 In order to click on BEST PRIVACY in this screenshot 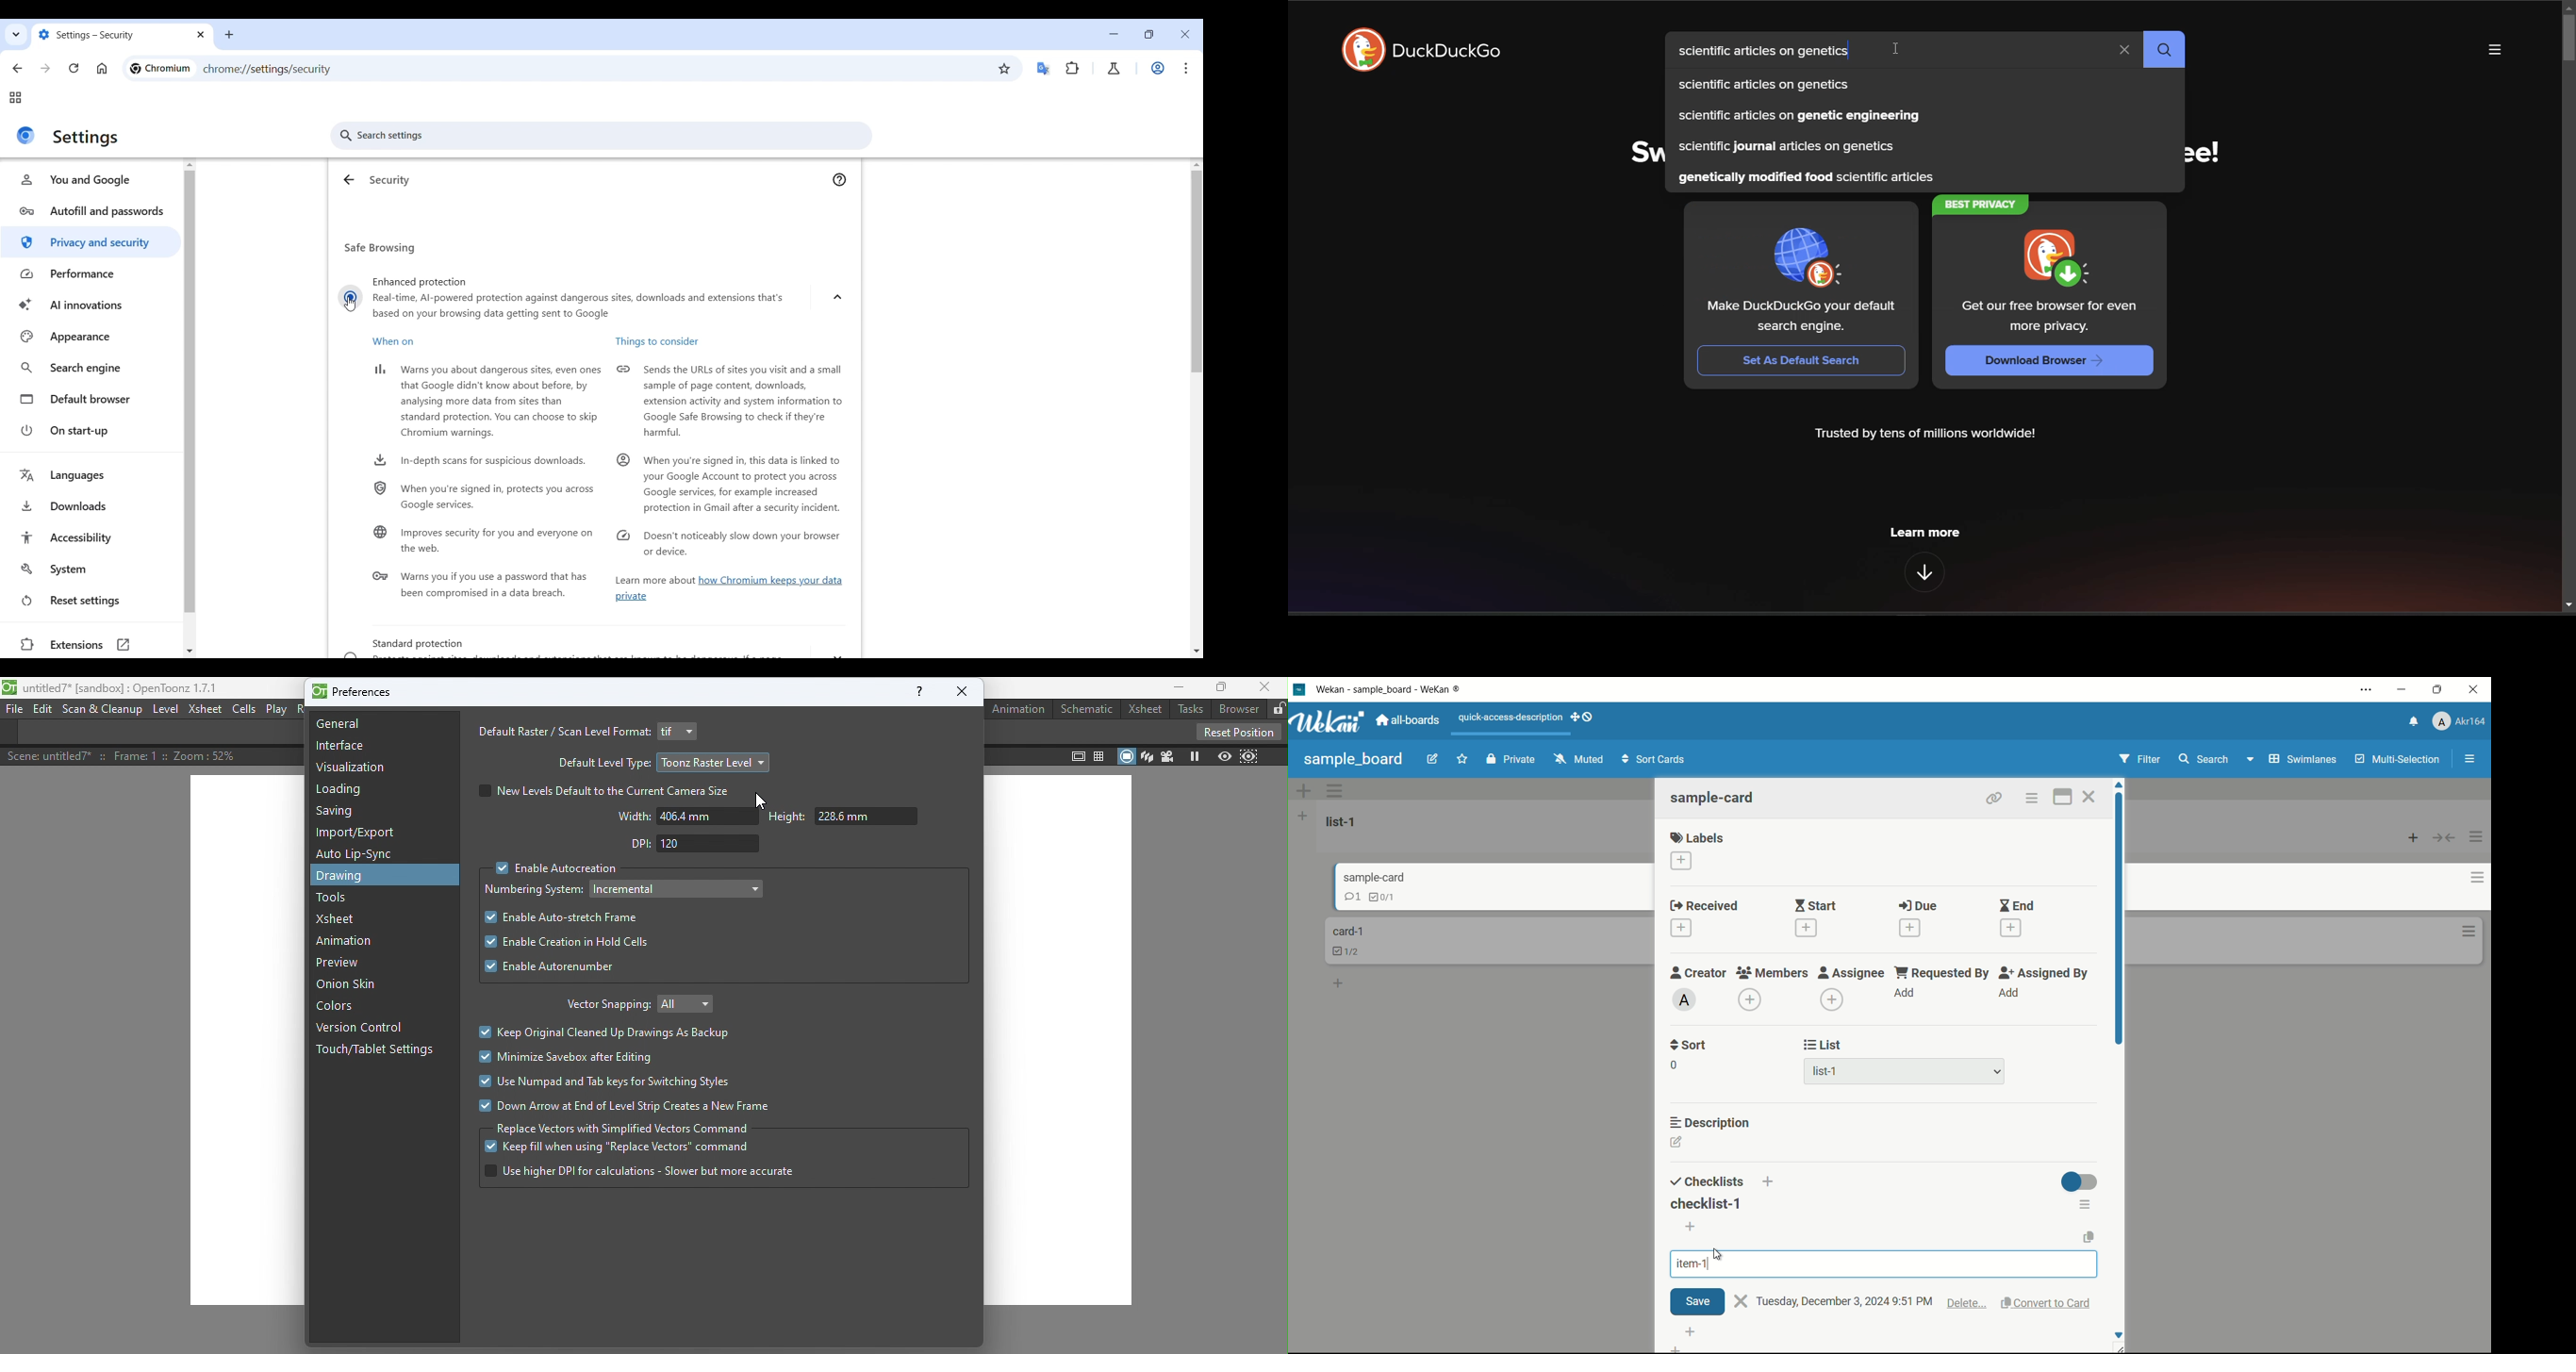, I will do `click(1984, 204)`.